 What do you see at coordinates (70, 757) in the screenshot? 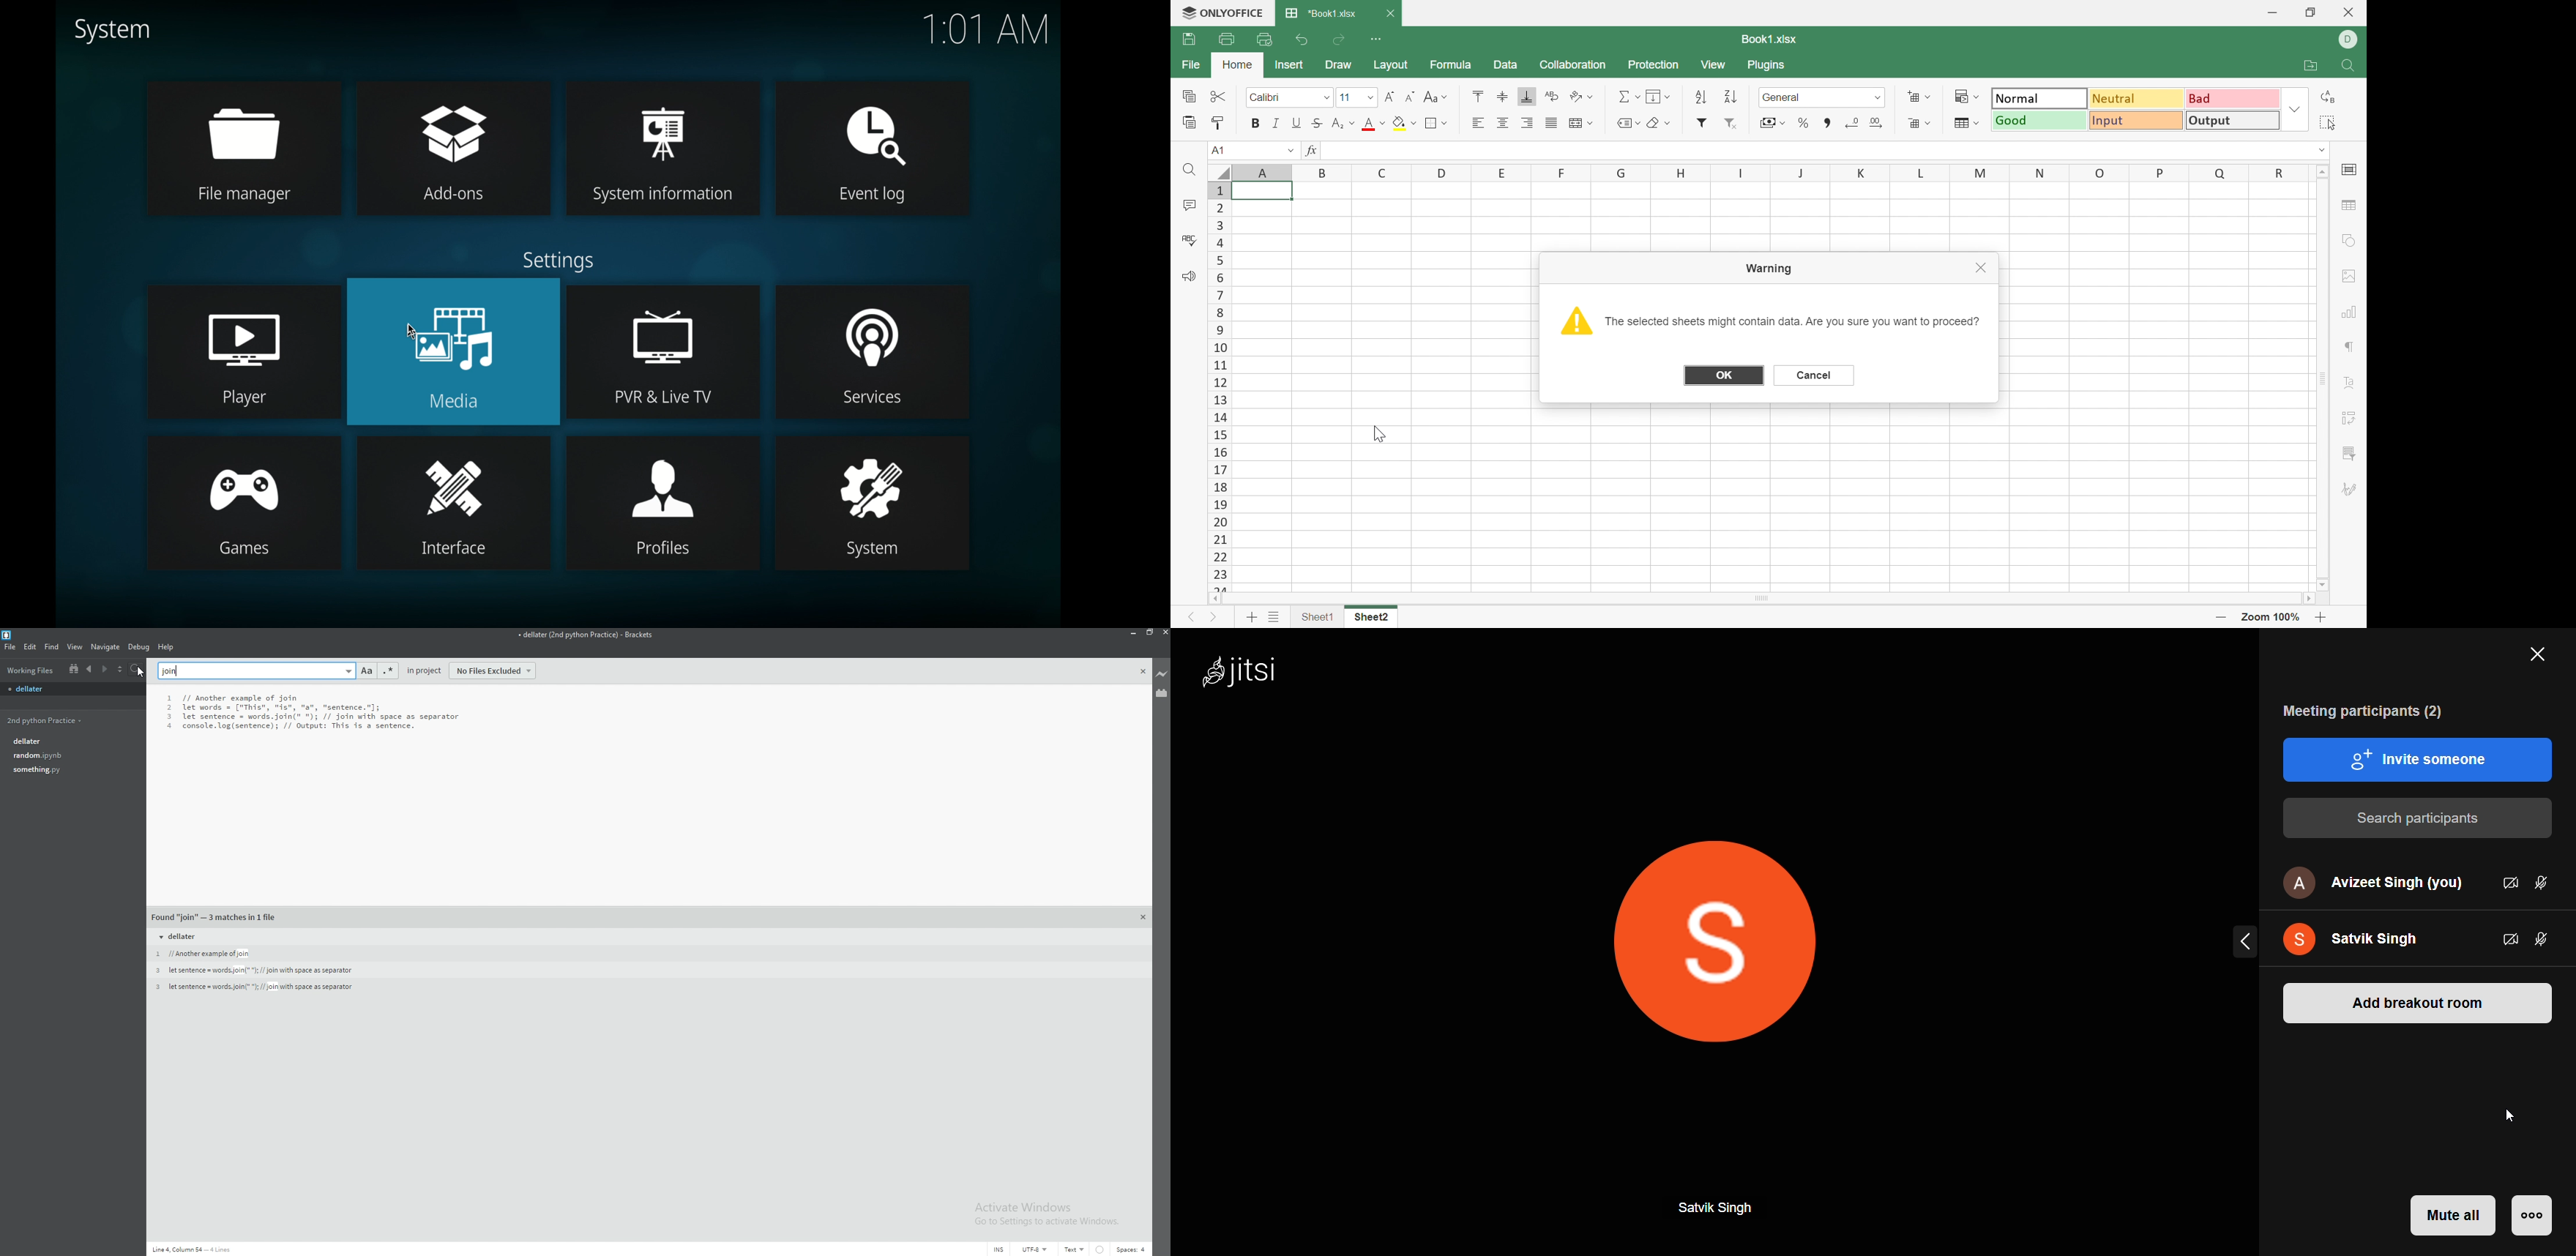
I see `random.py` at bounding box center [70, 757].